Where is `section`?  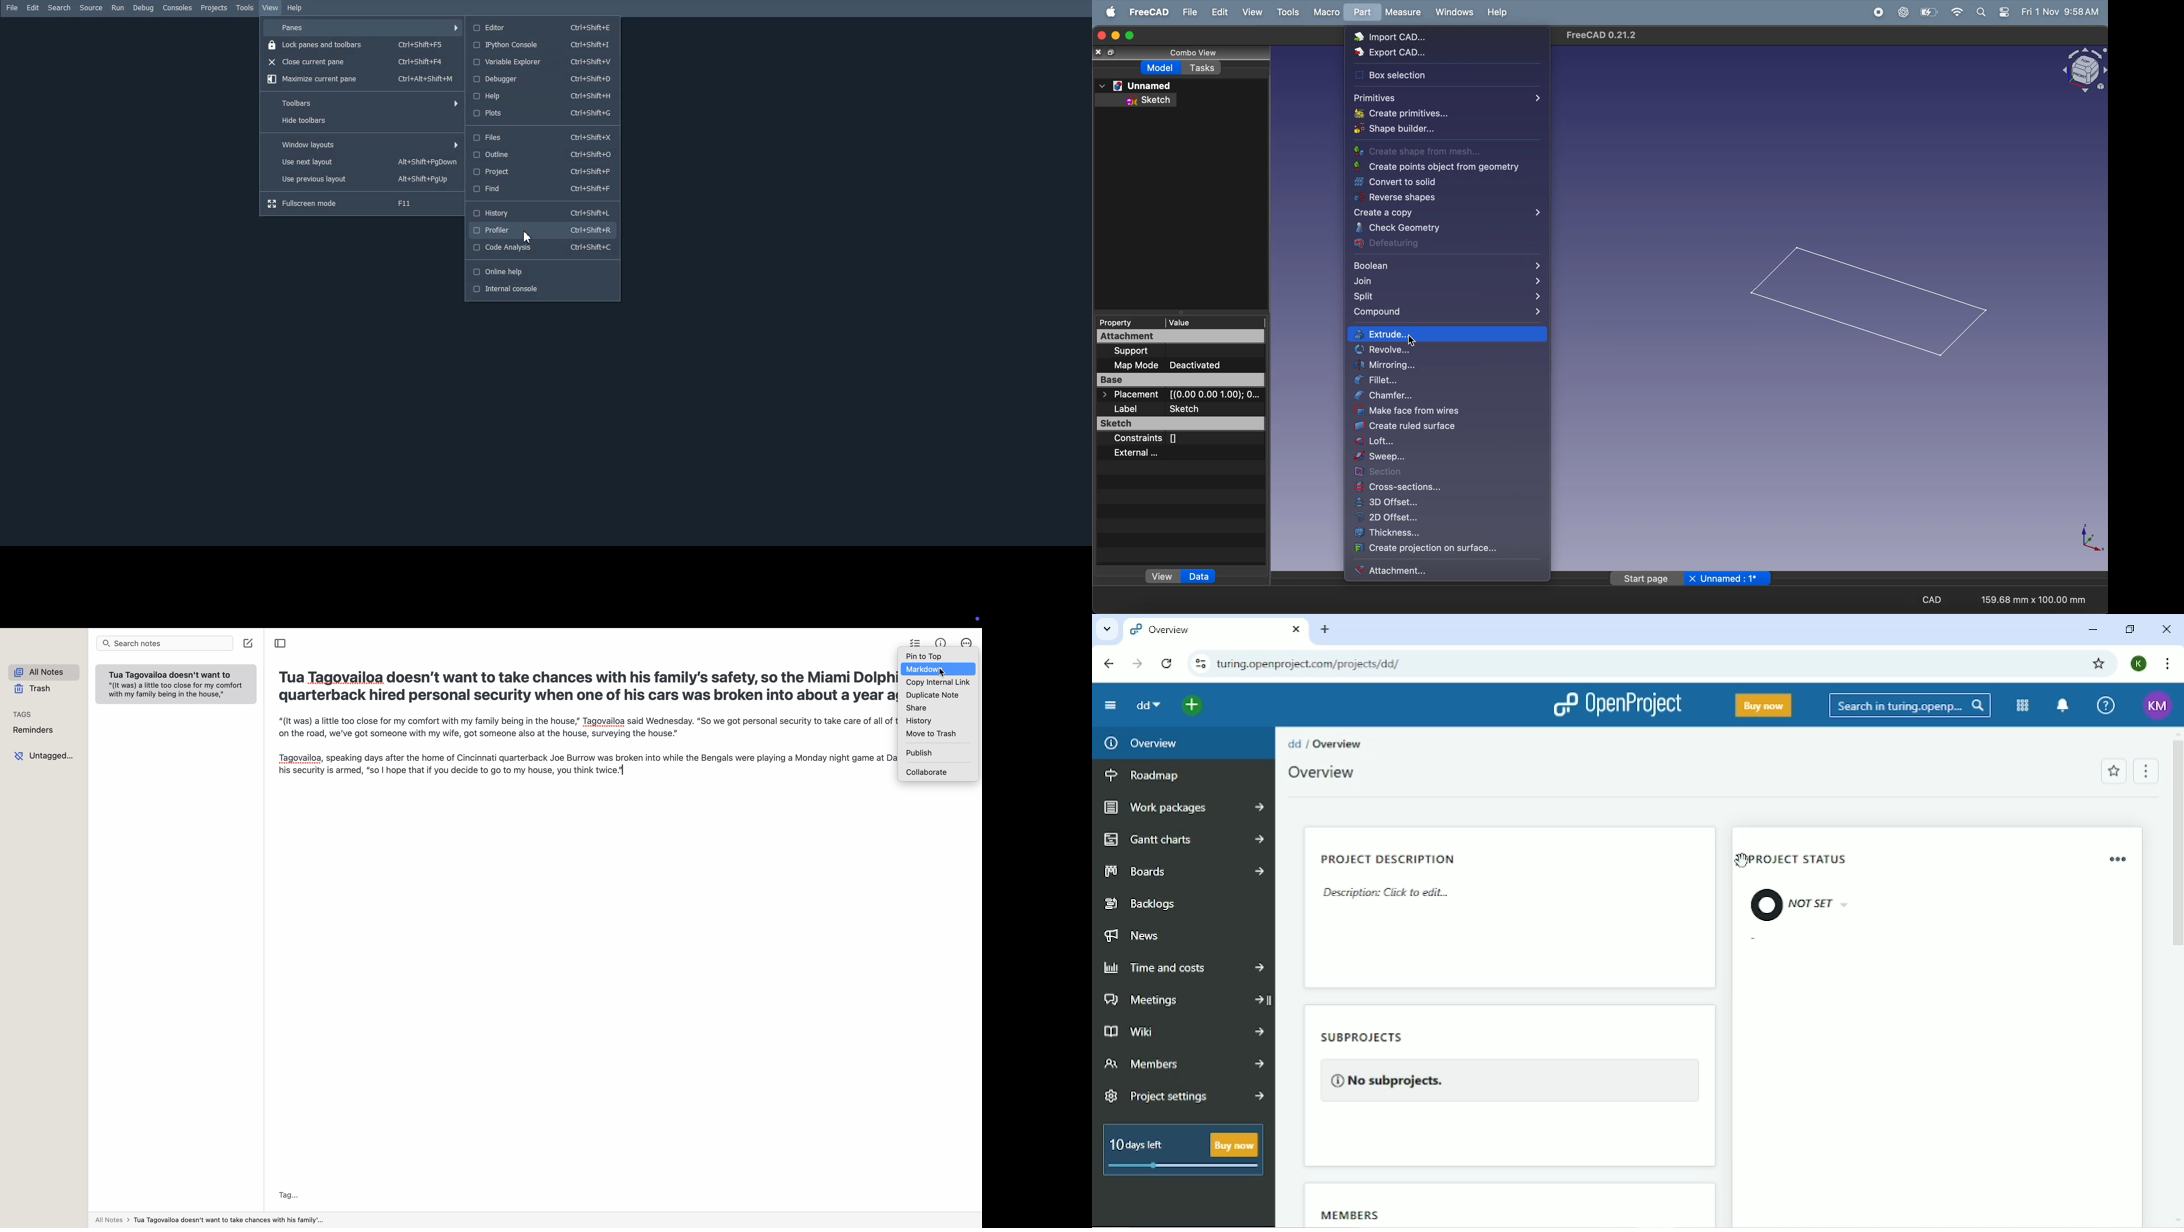
section is located at coordinates (1452, 473).